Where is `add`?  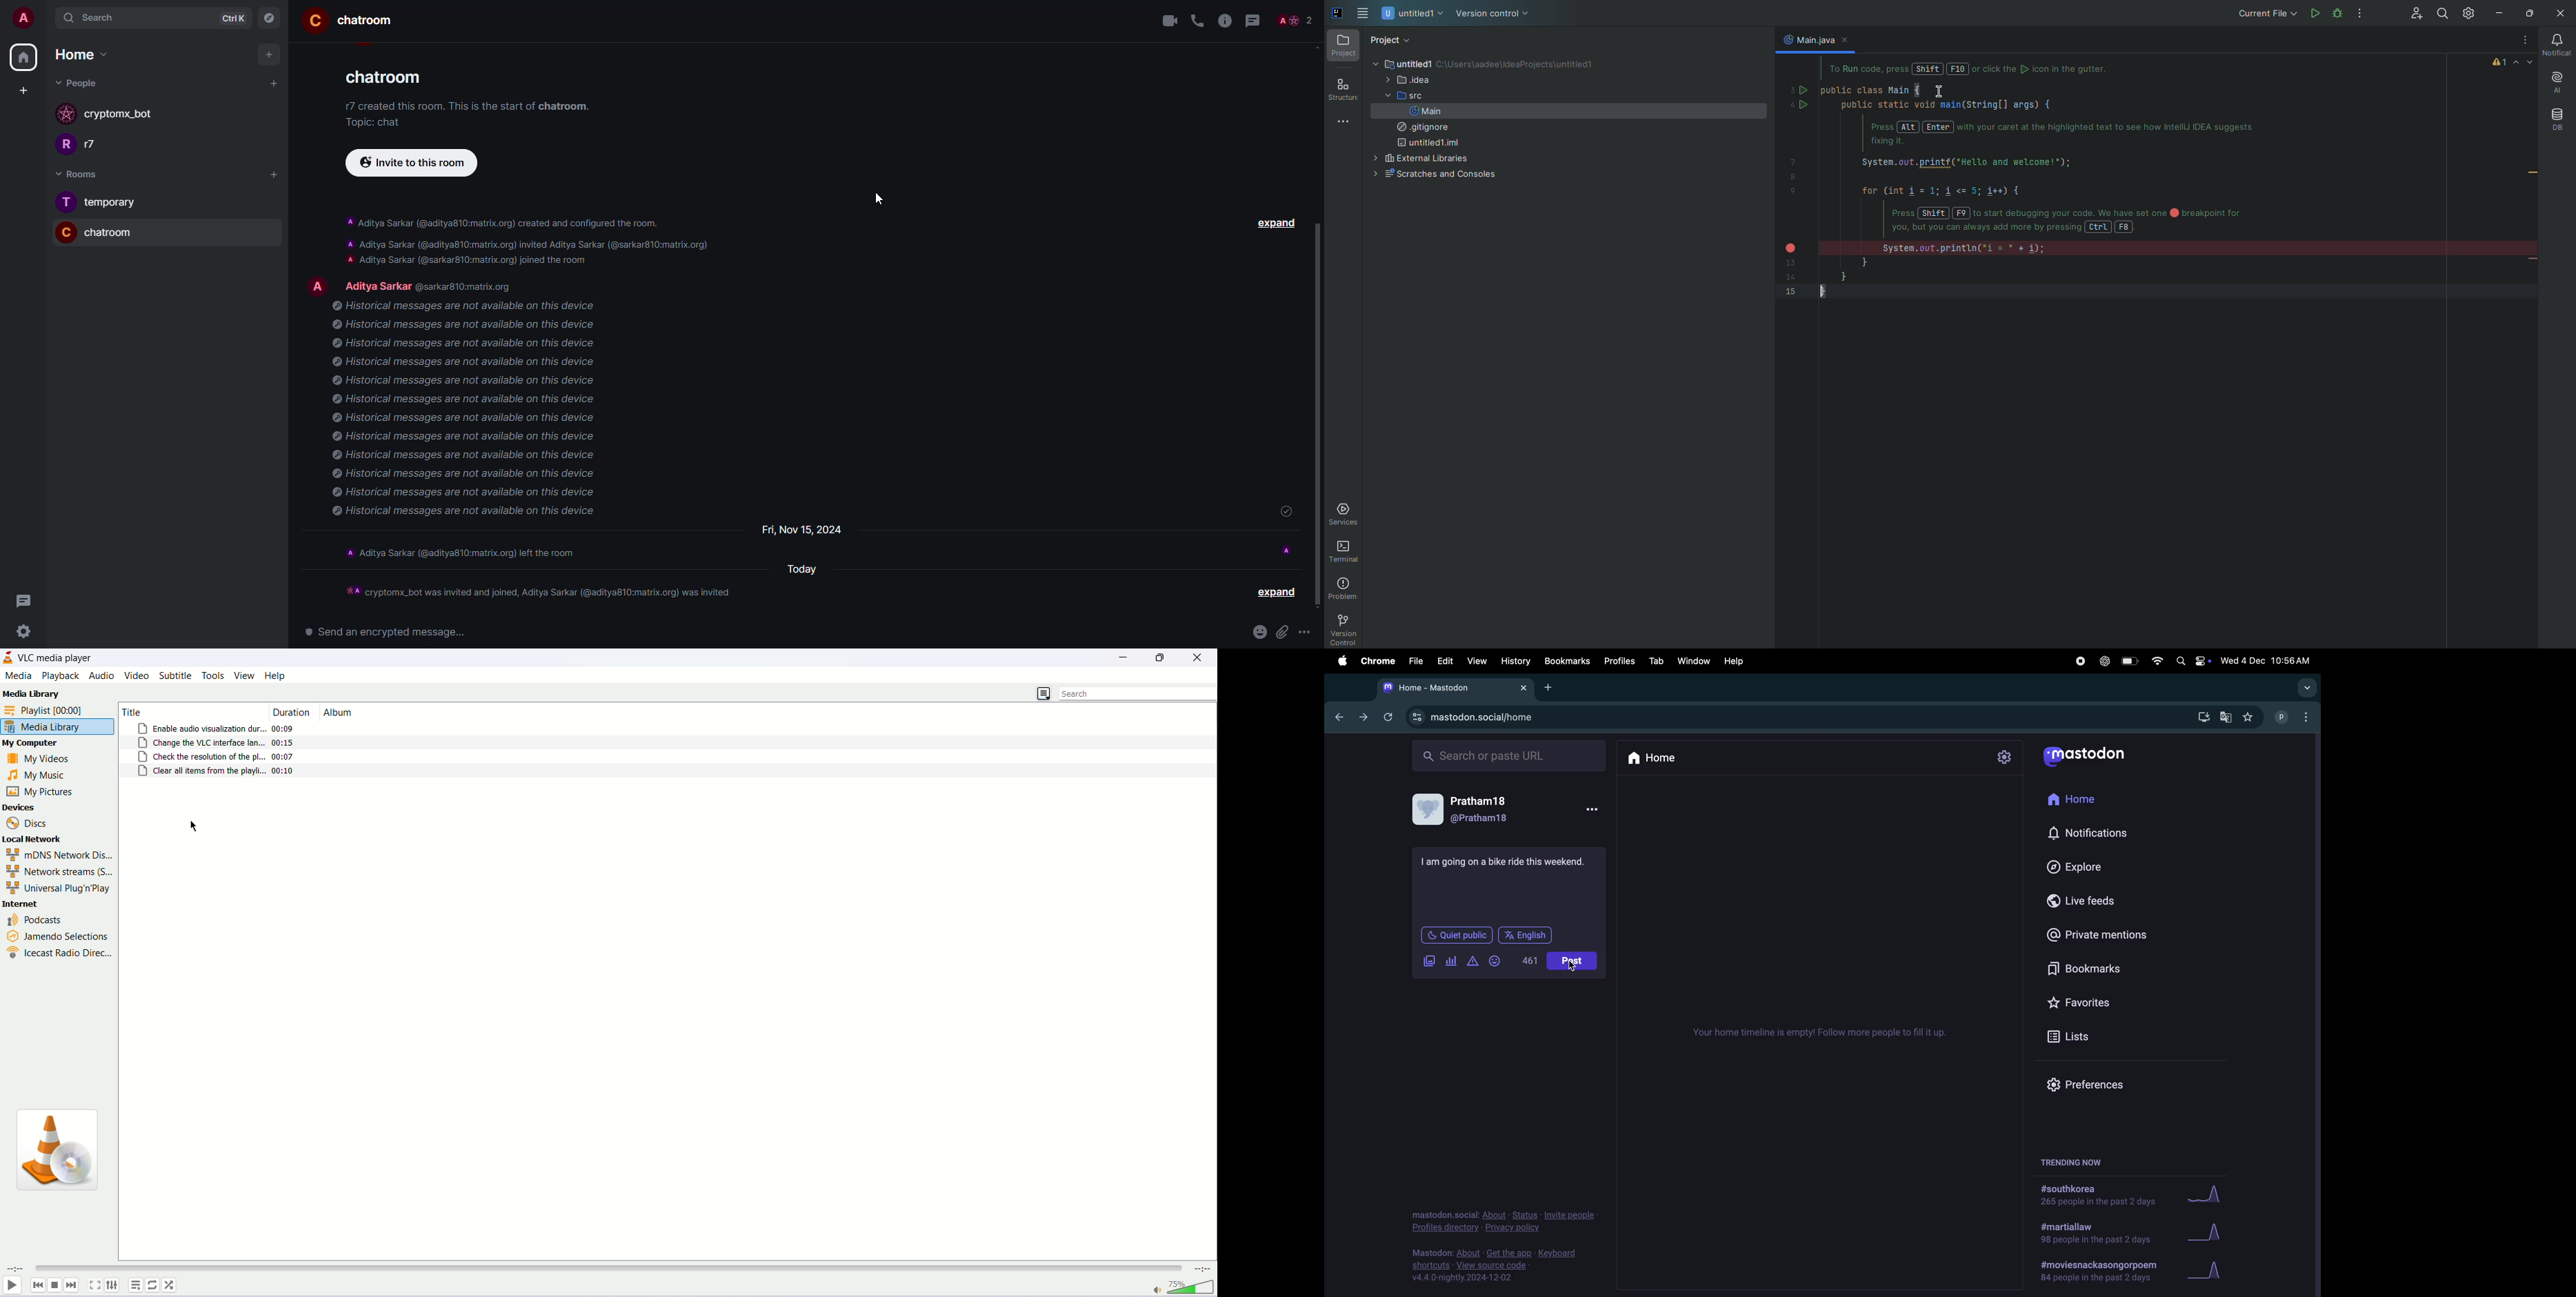
add is located at coordinates (269, 55).